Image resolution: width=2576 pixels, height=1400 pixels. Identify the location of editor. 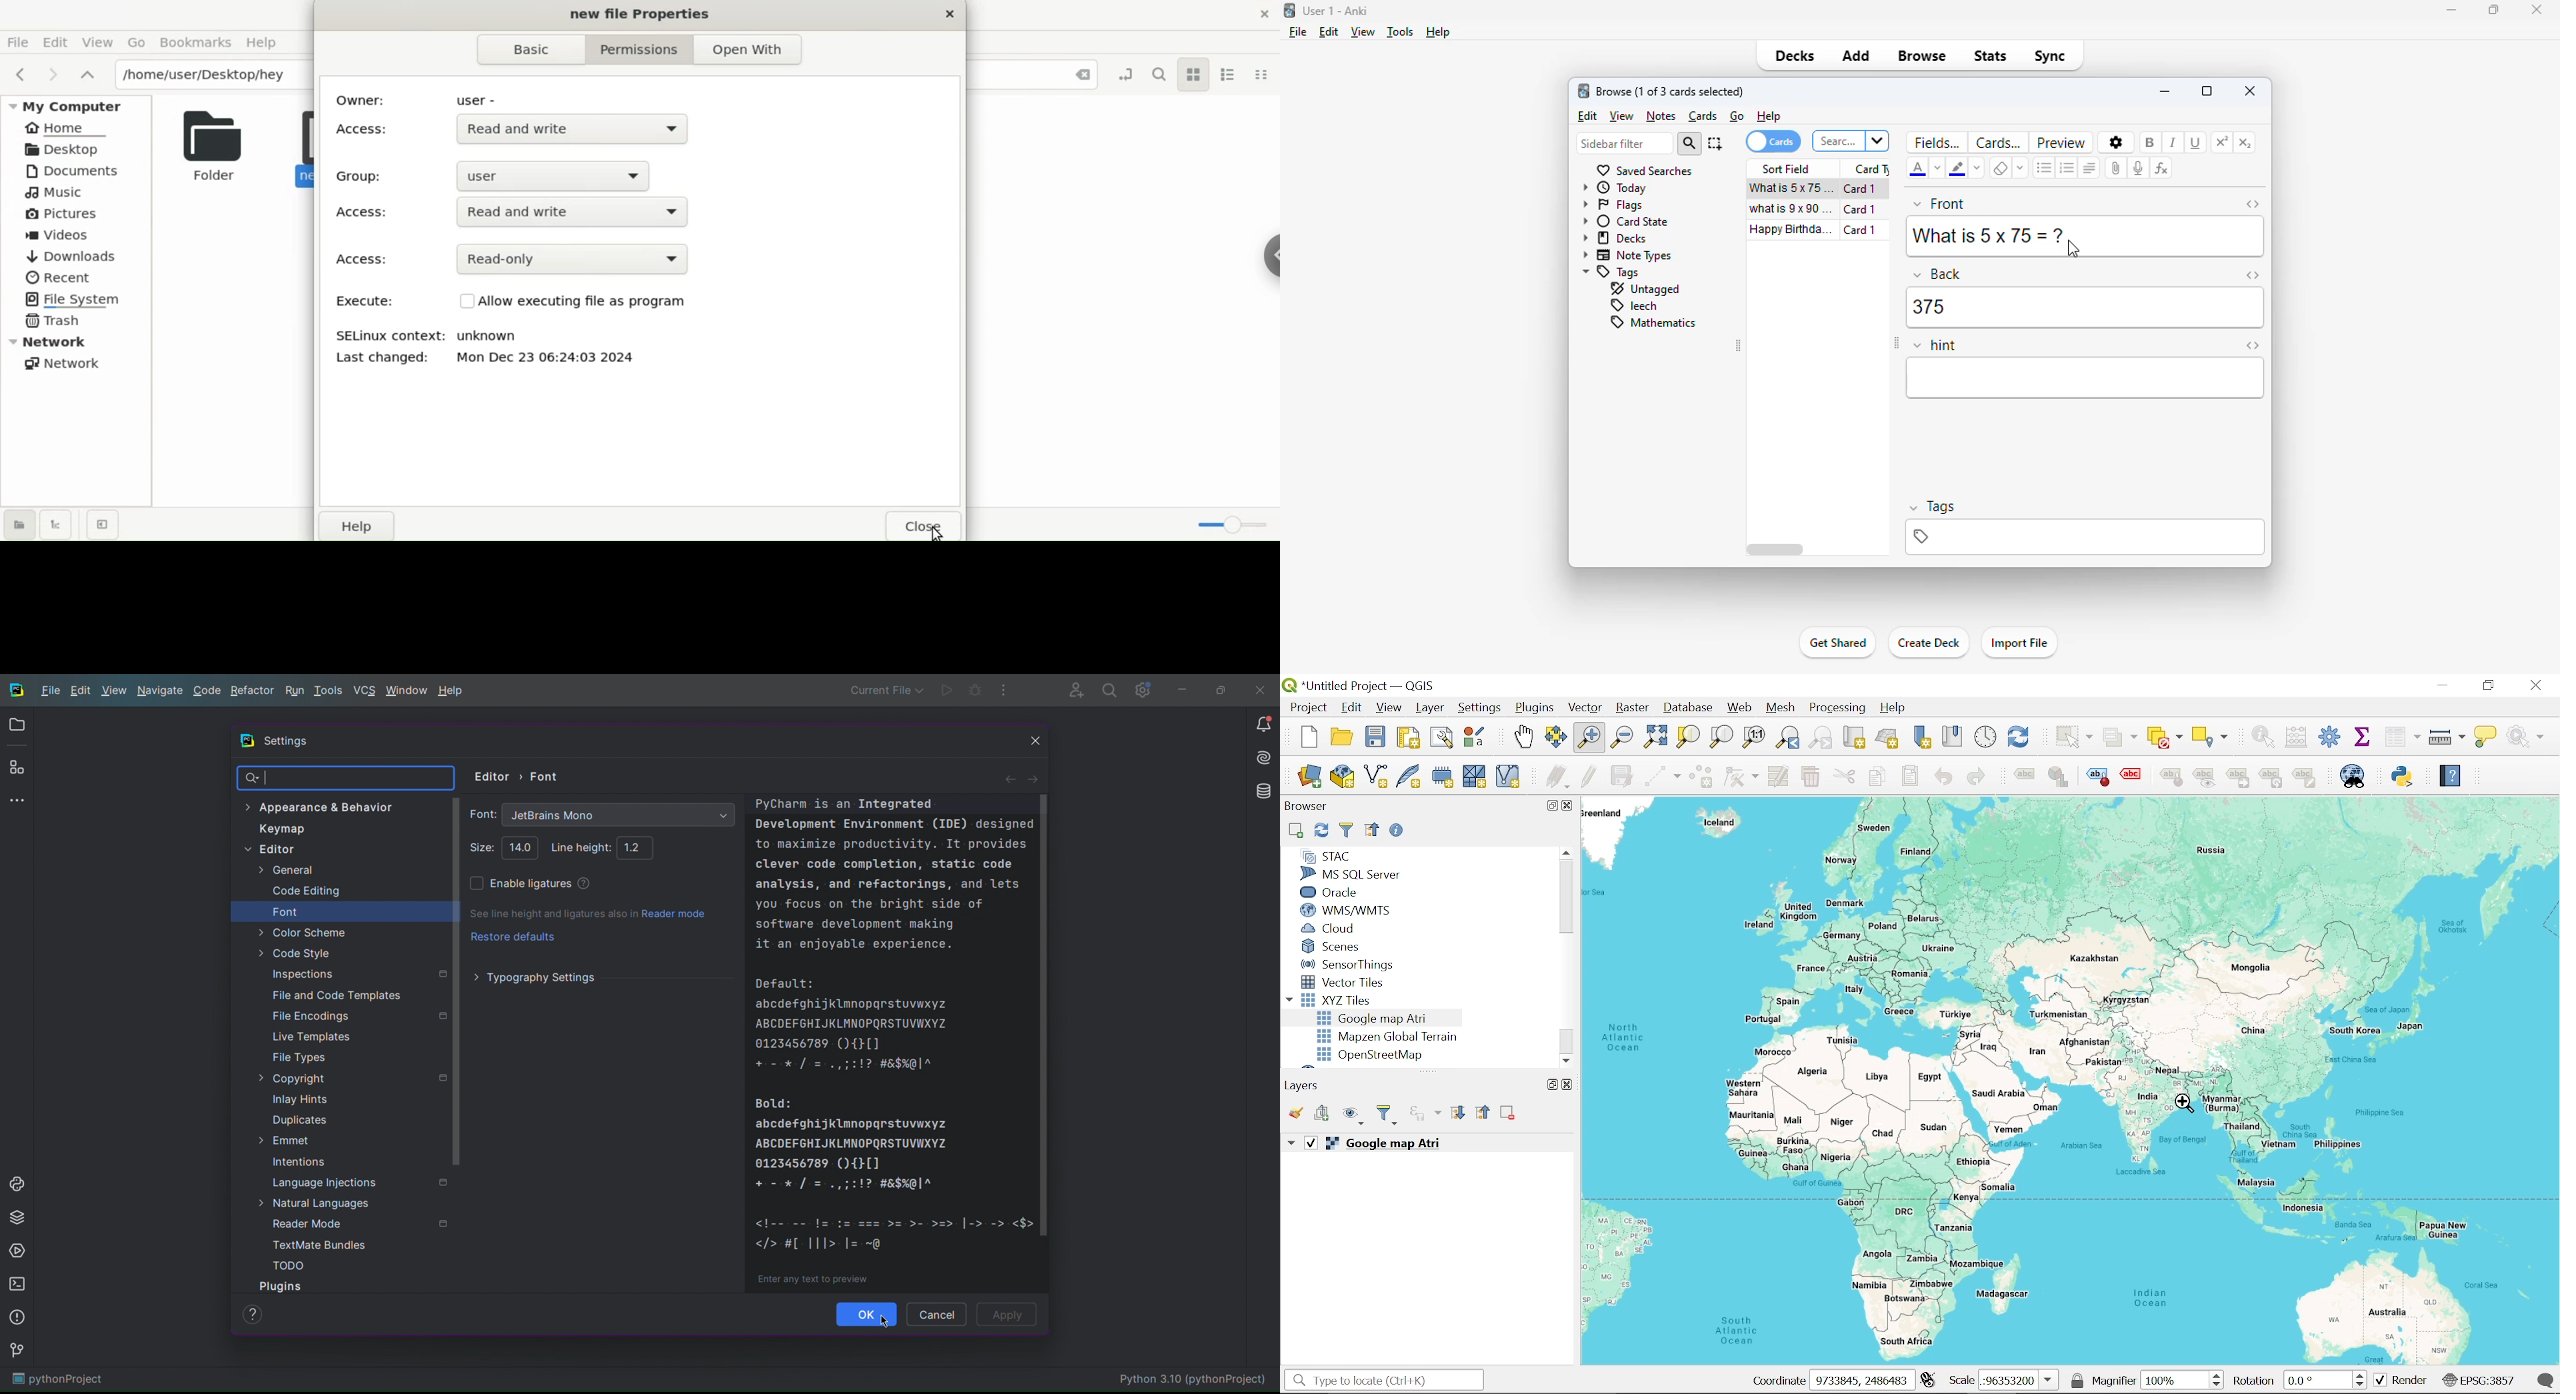
(2086, 379).